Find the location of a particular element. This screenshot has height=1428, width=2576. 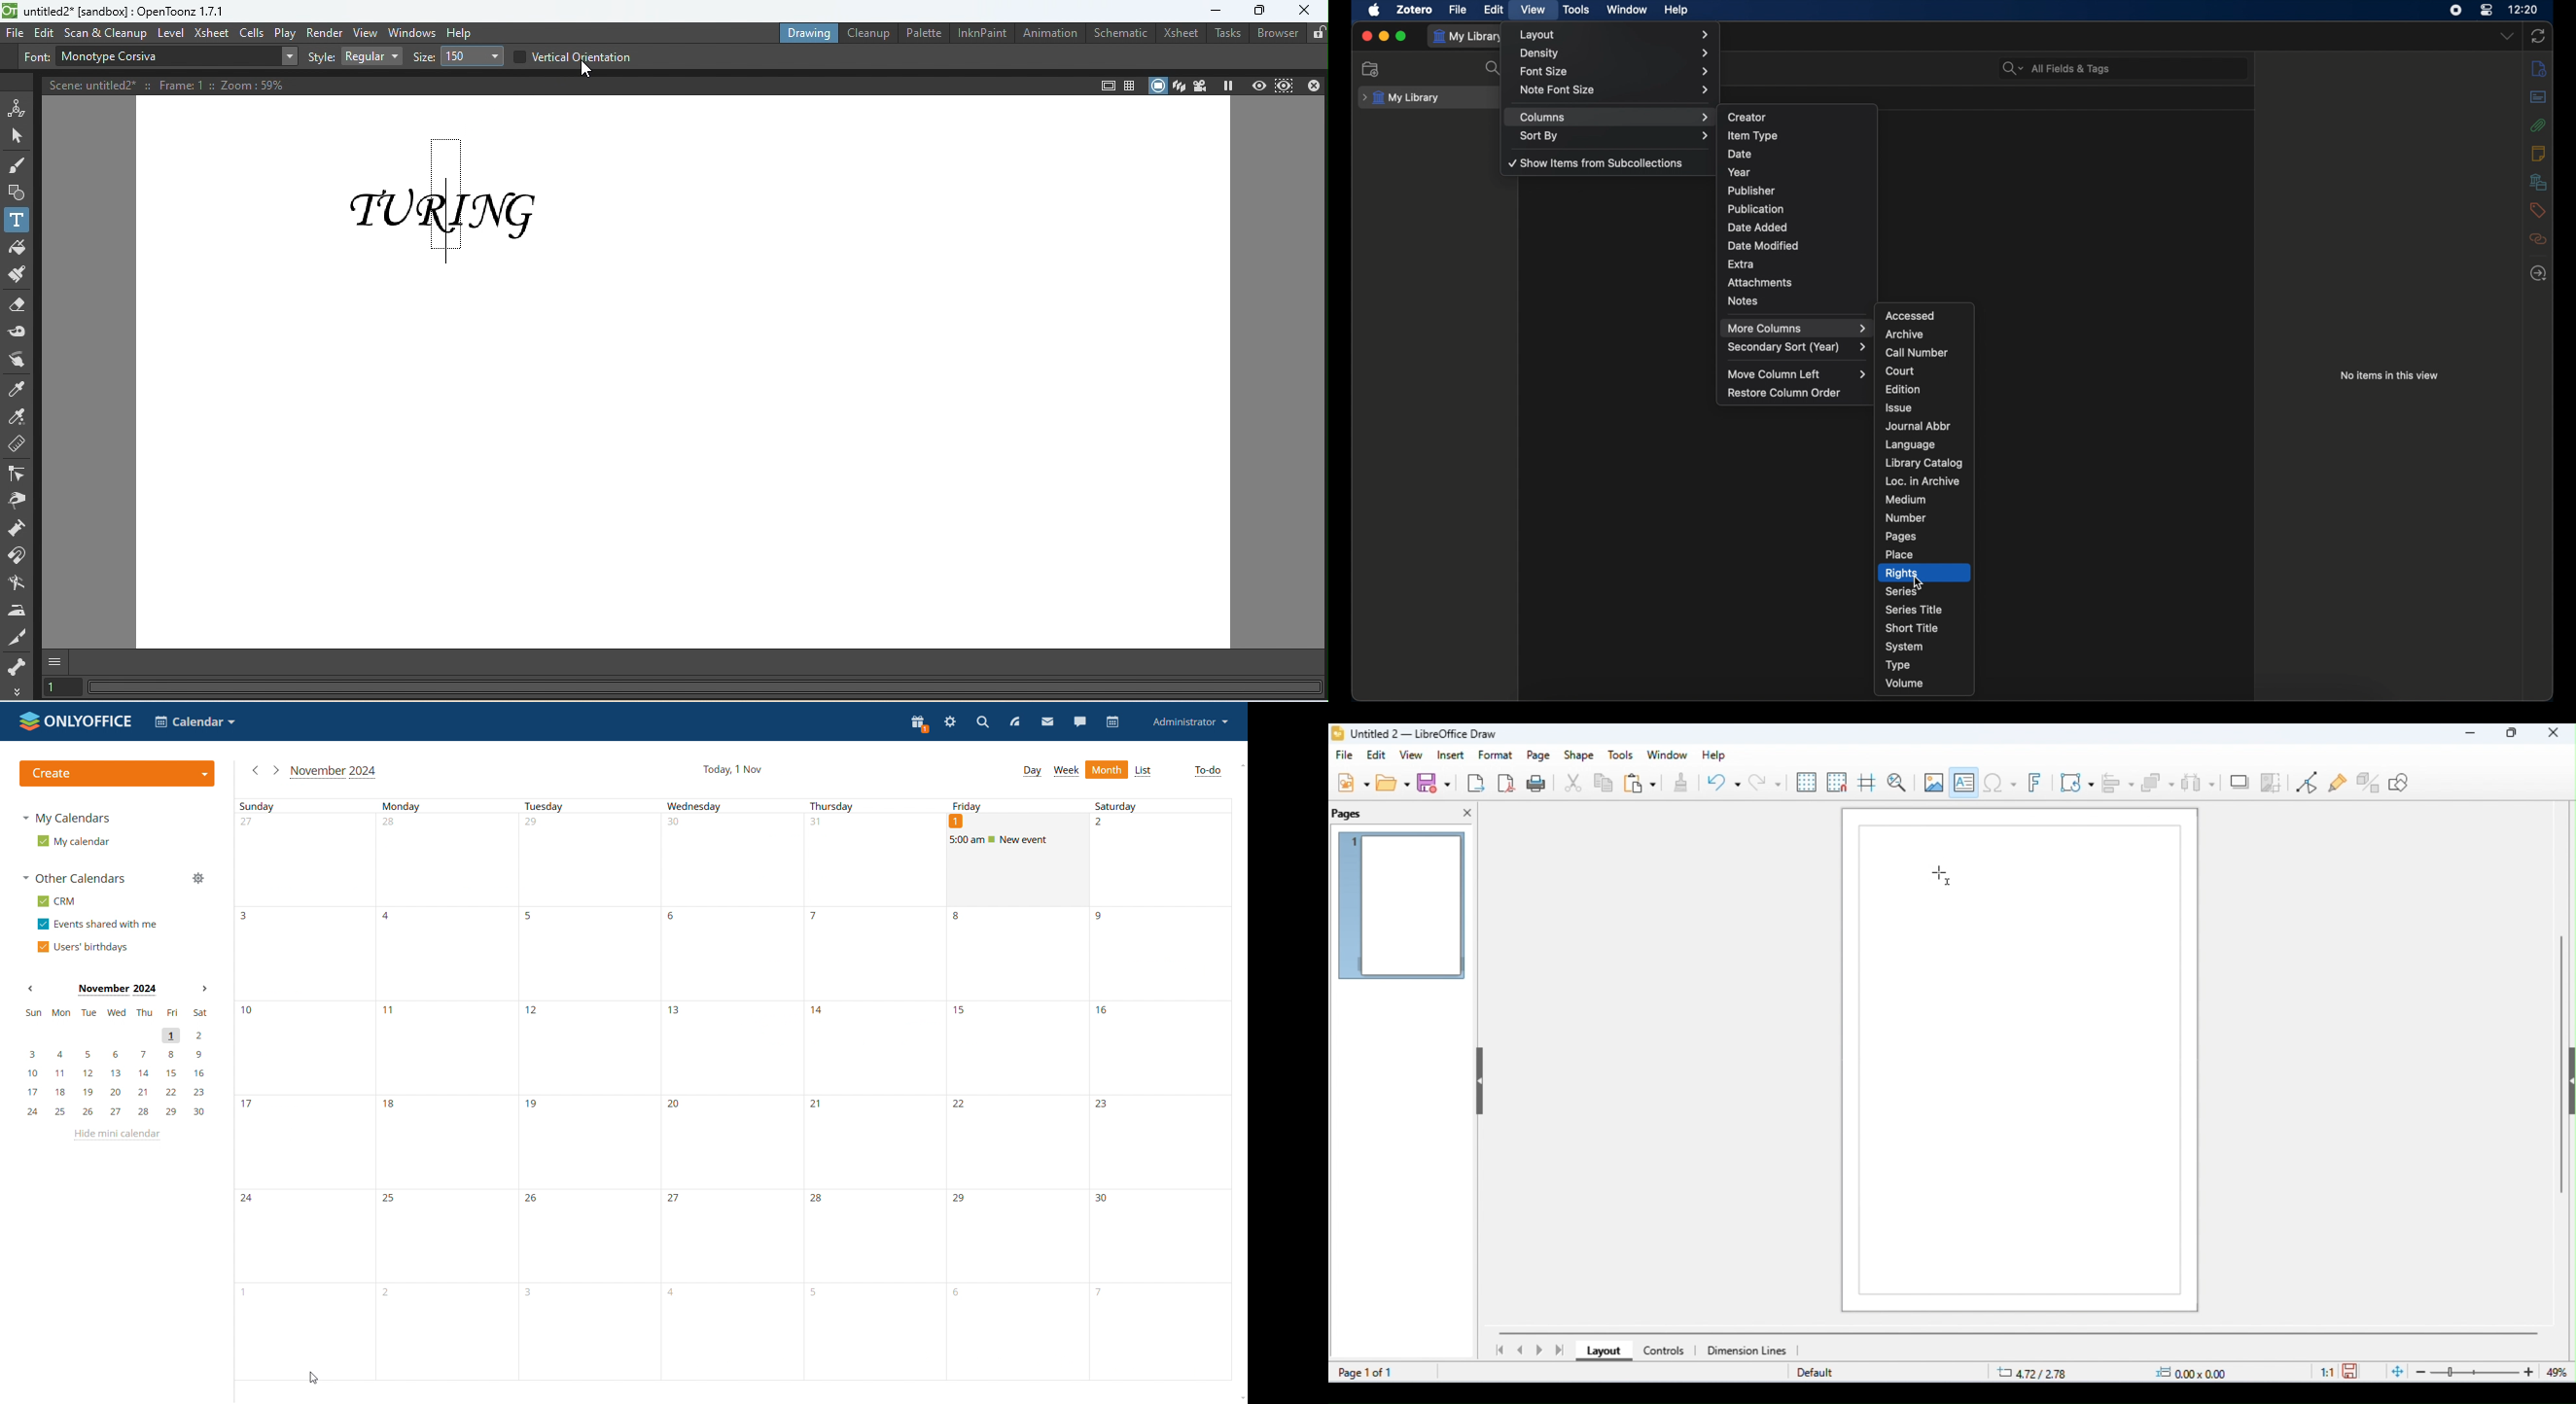

close is located at coordinates (1467, 813).